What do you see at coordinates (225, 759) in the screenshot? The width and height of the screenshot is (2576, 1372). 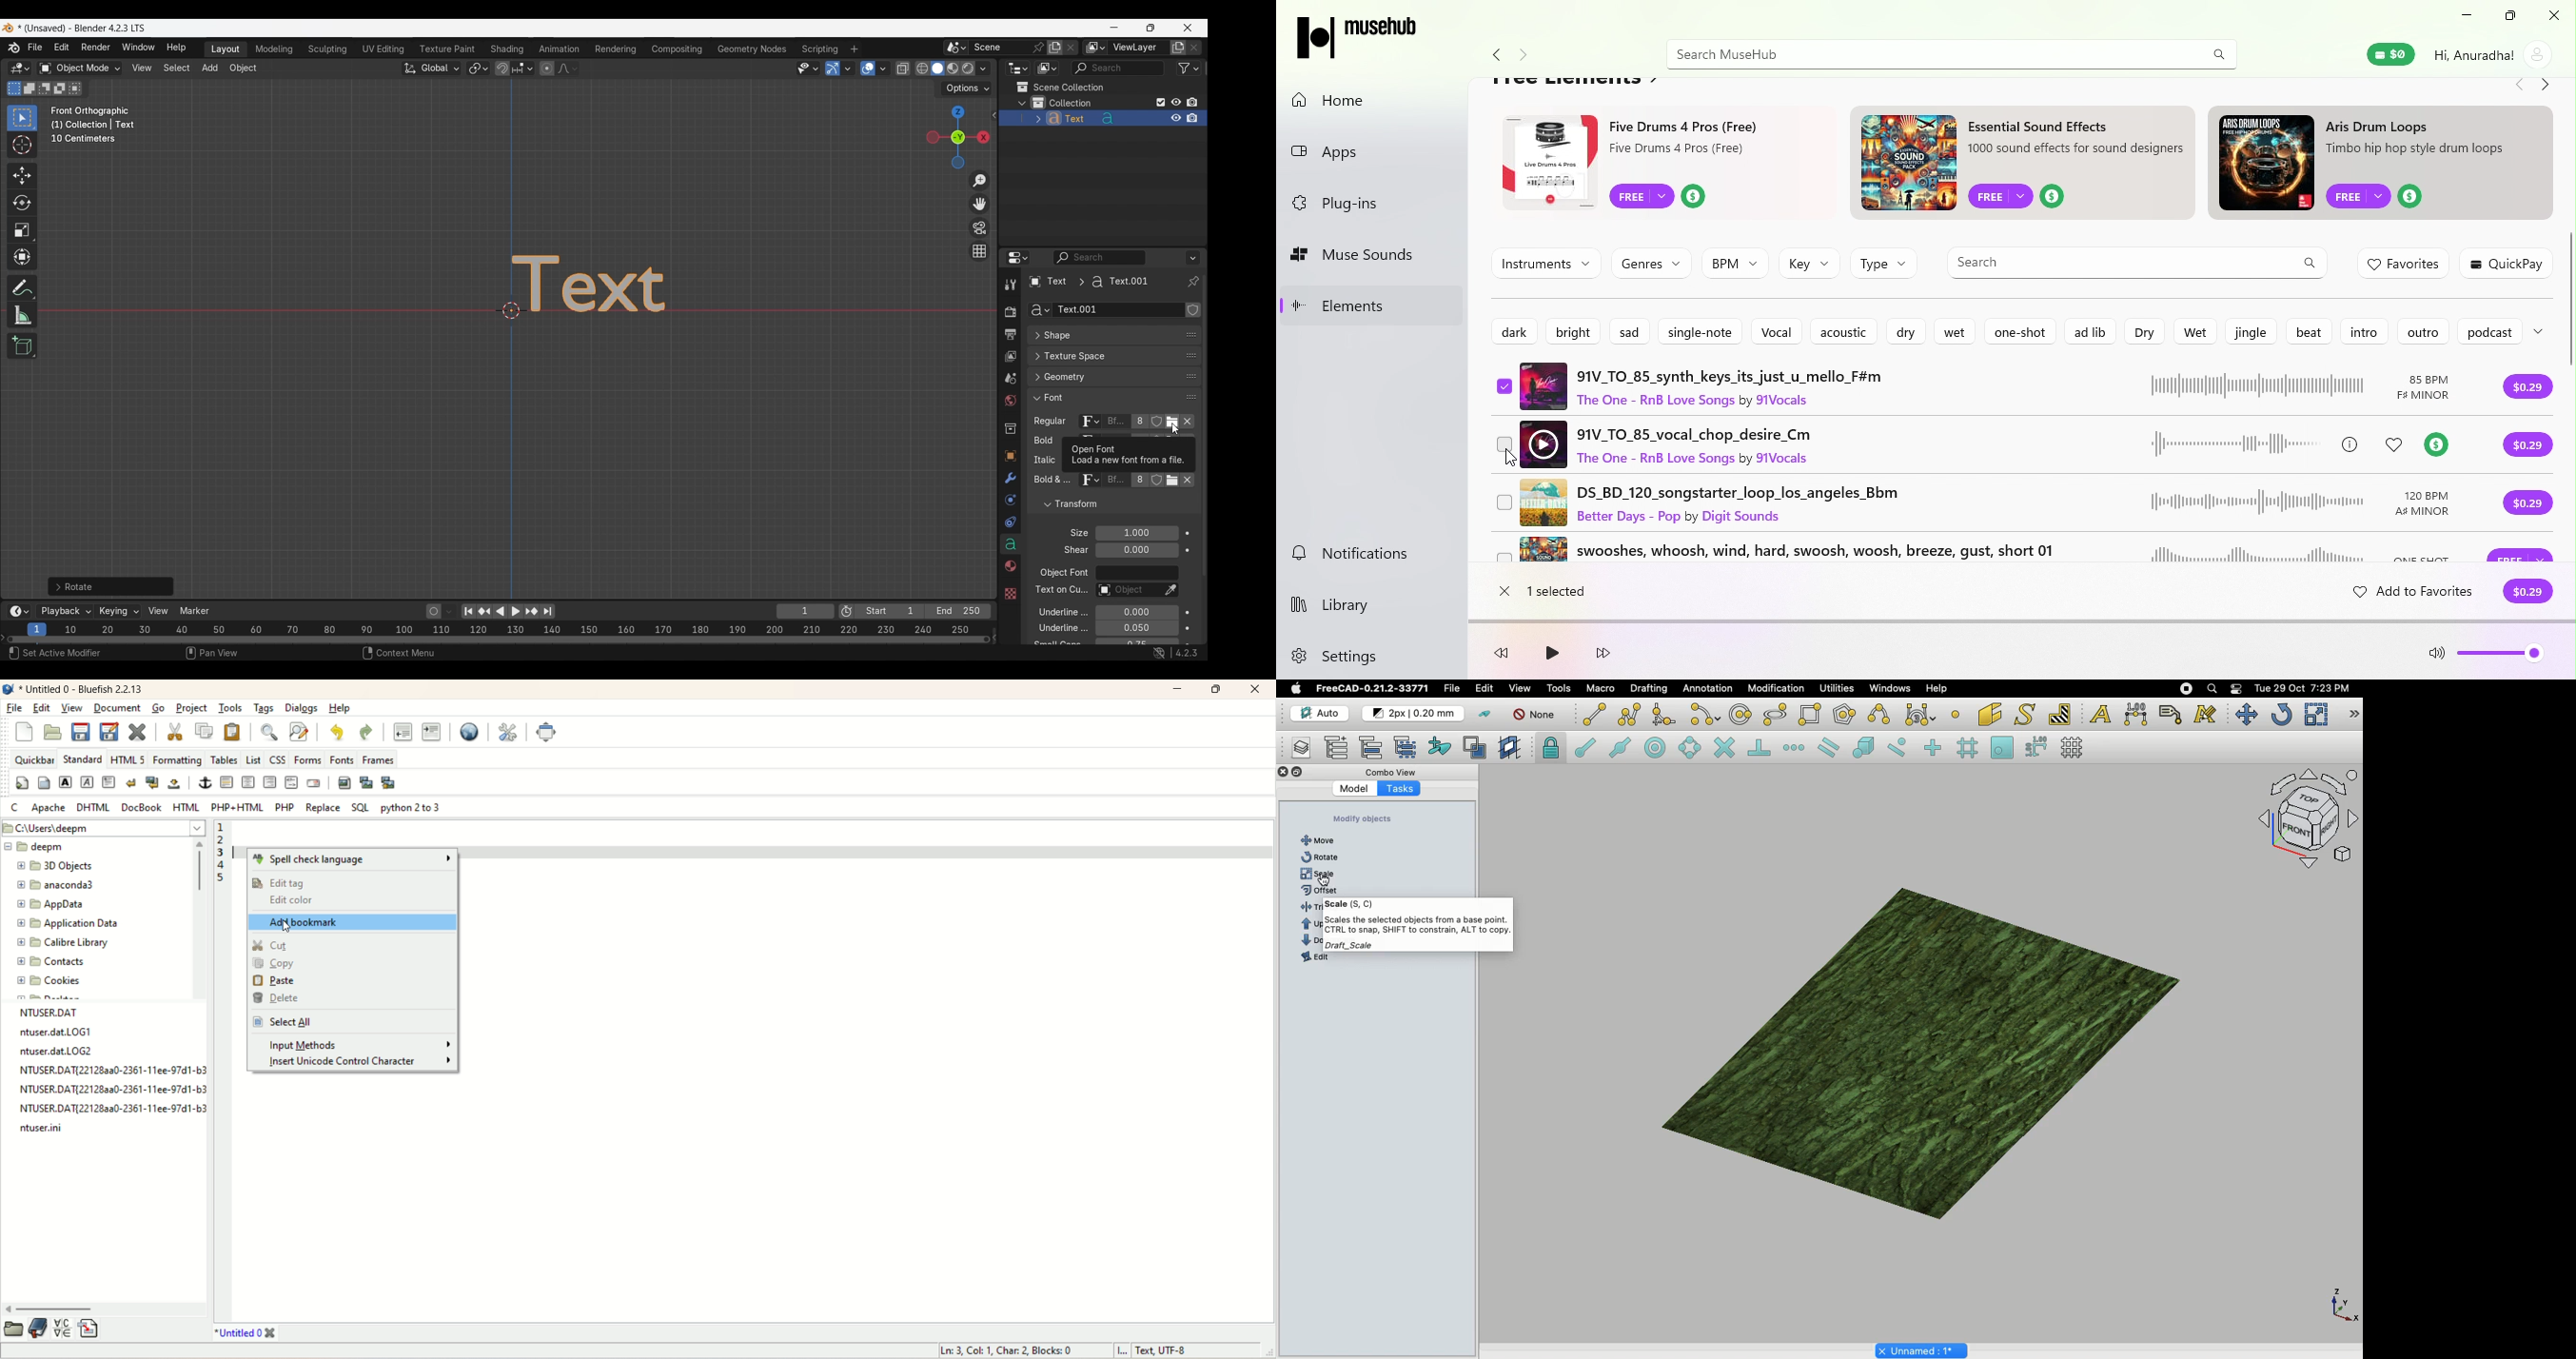 I see `tables` at bounding box center [225, 759].